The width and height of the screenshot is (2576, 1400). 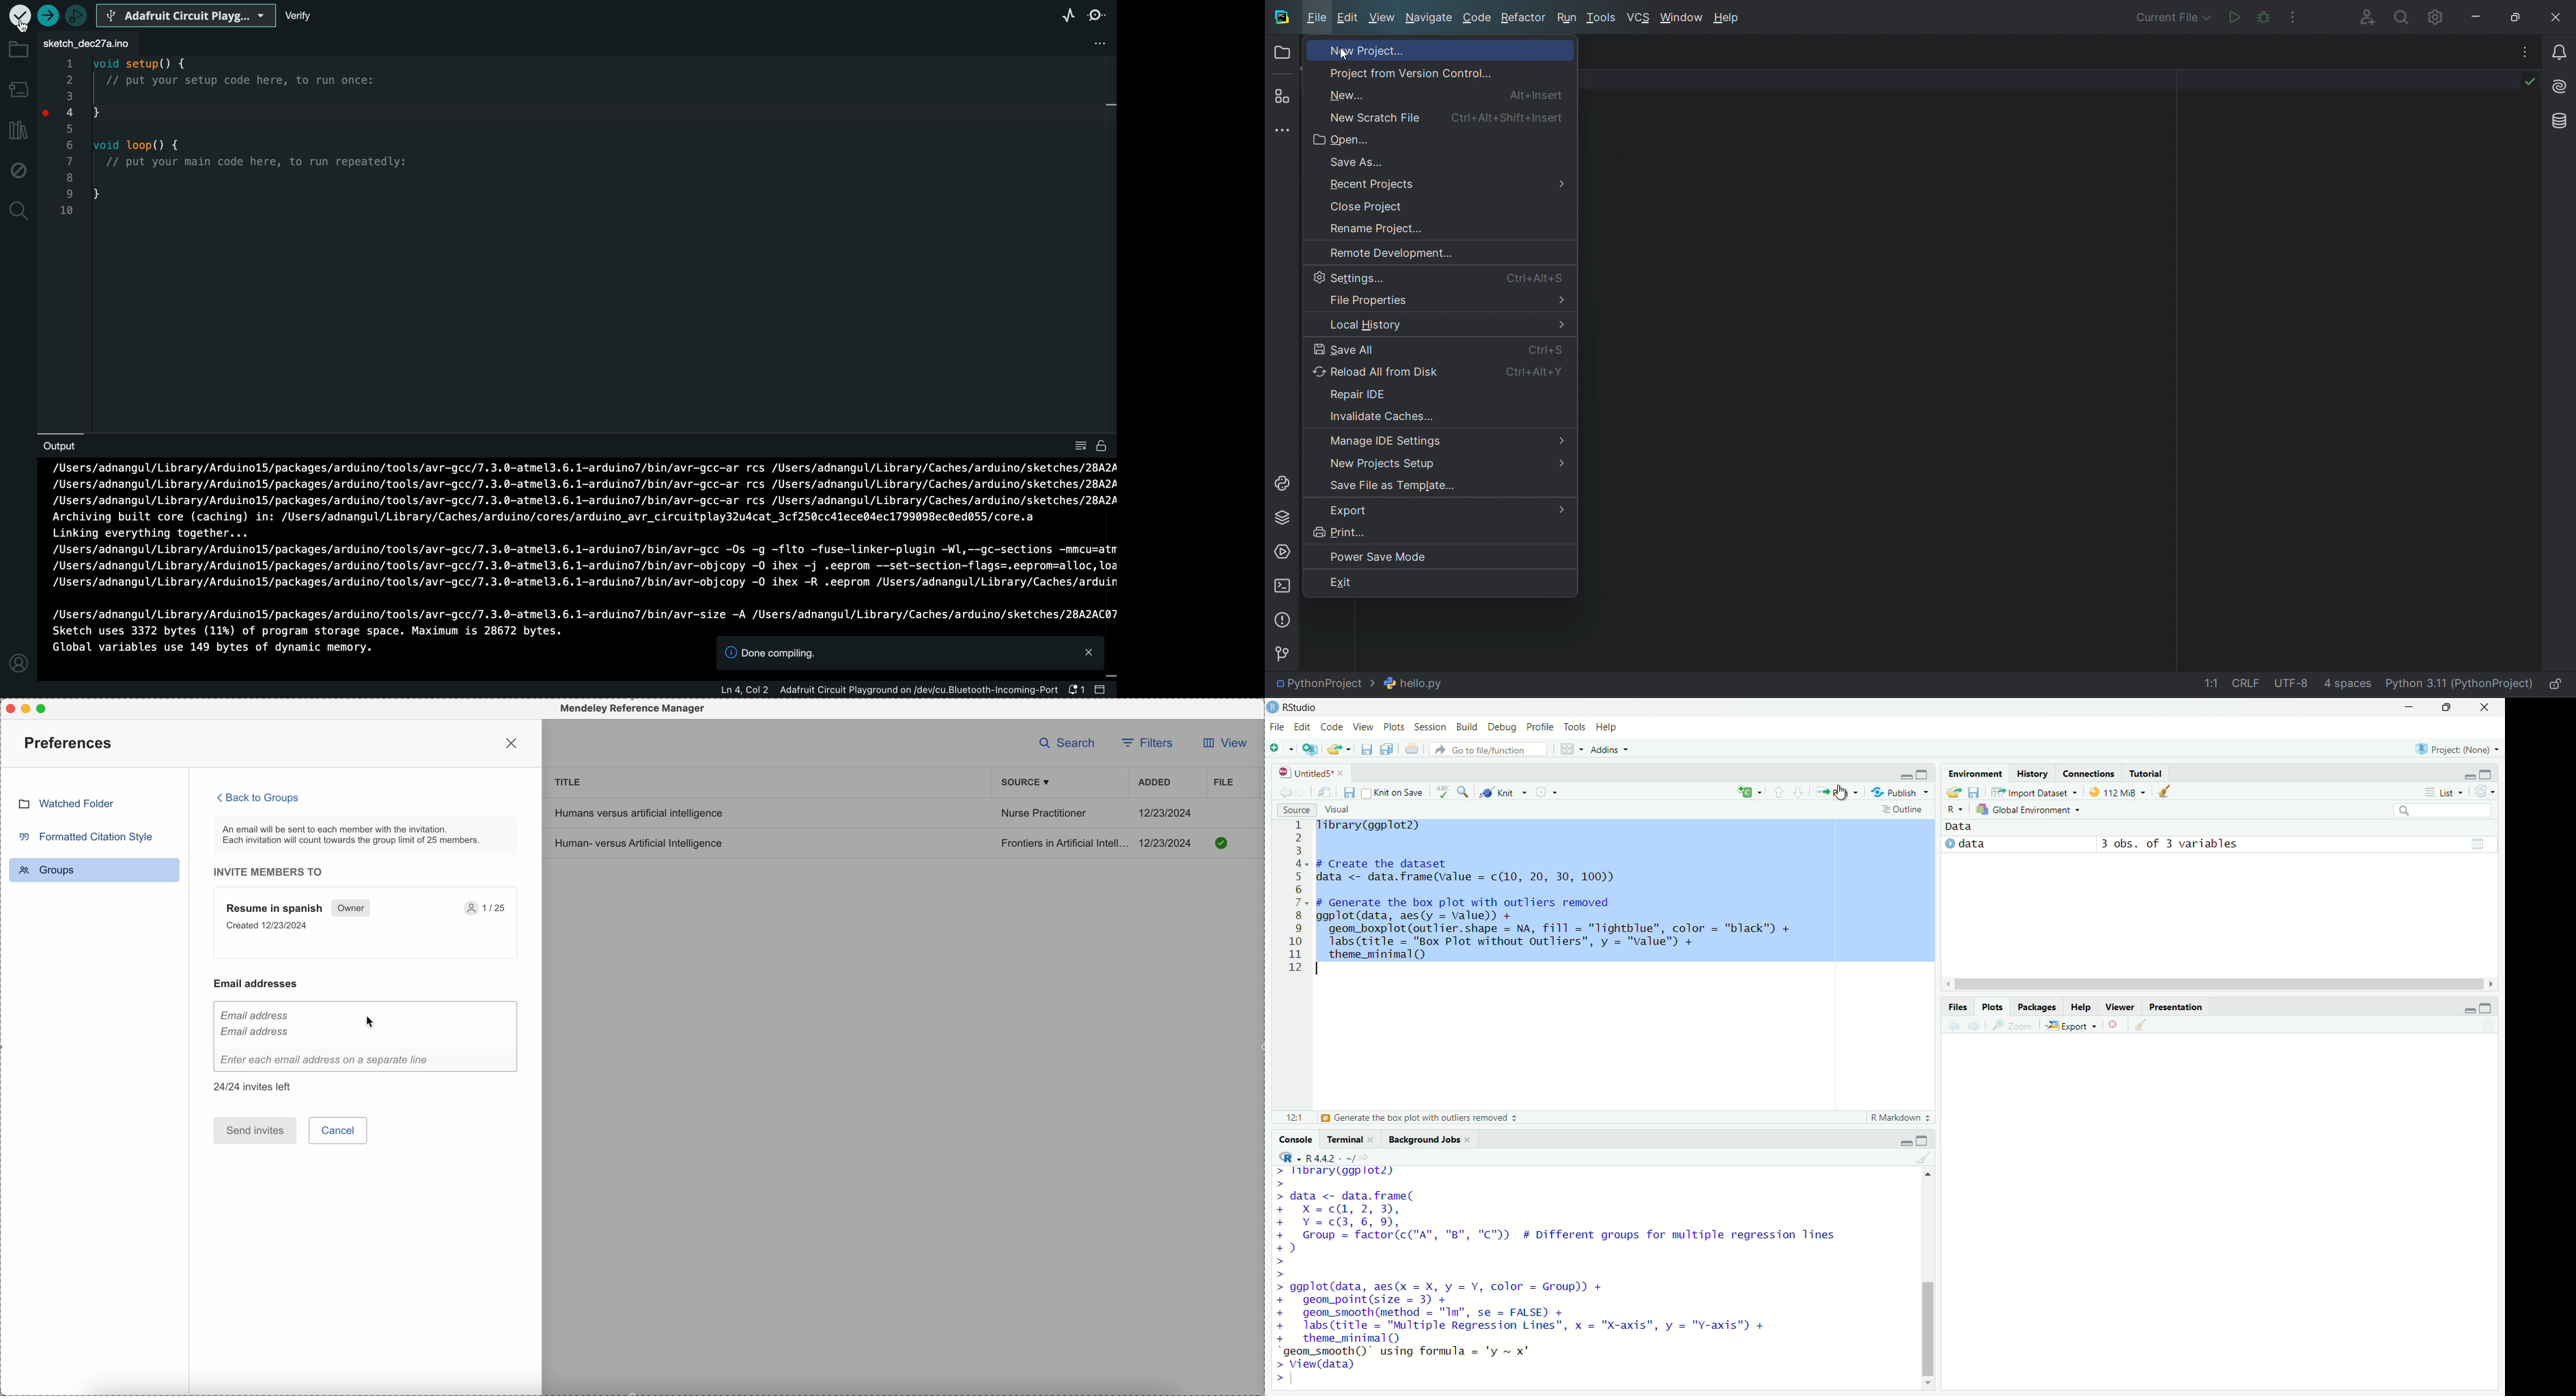 What do you see at coordinates (1280, 751) in the screenshot?
I see `add` at bounding box center [1280, 751].